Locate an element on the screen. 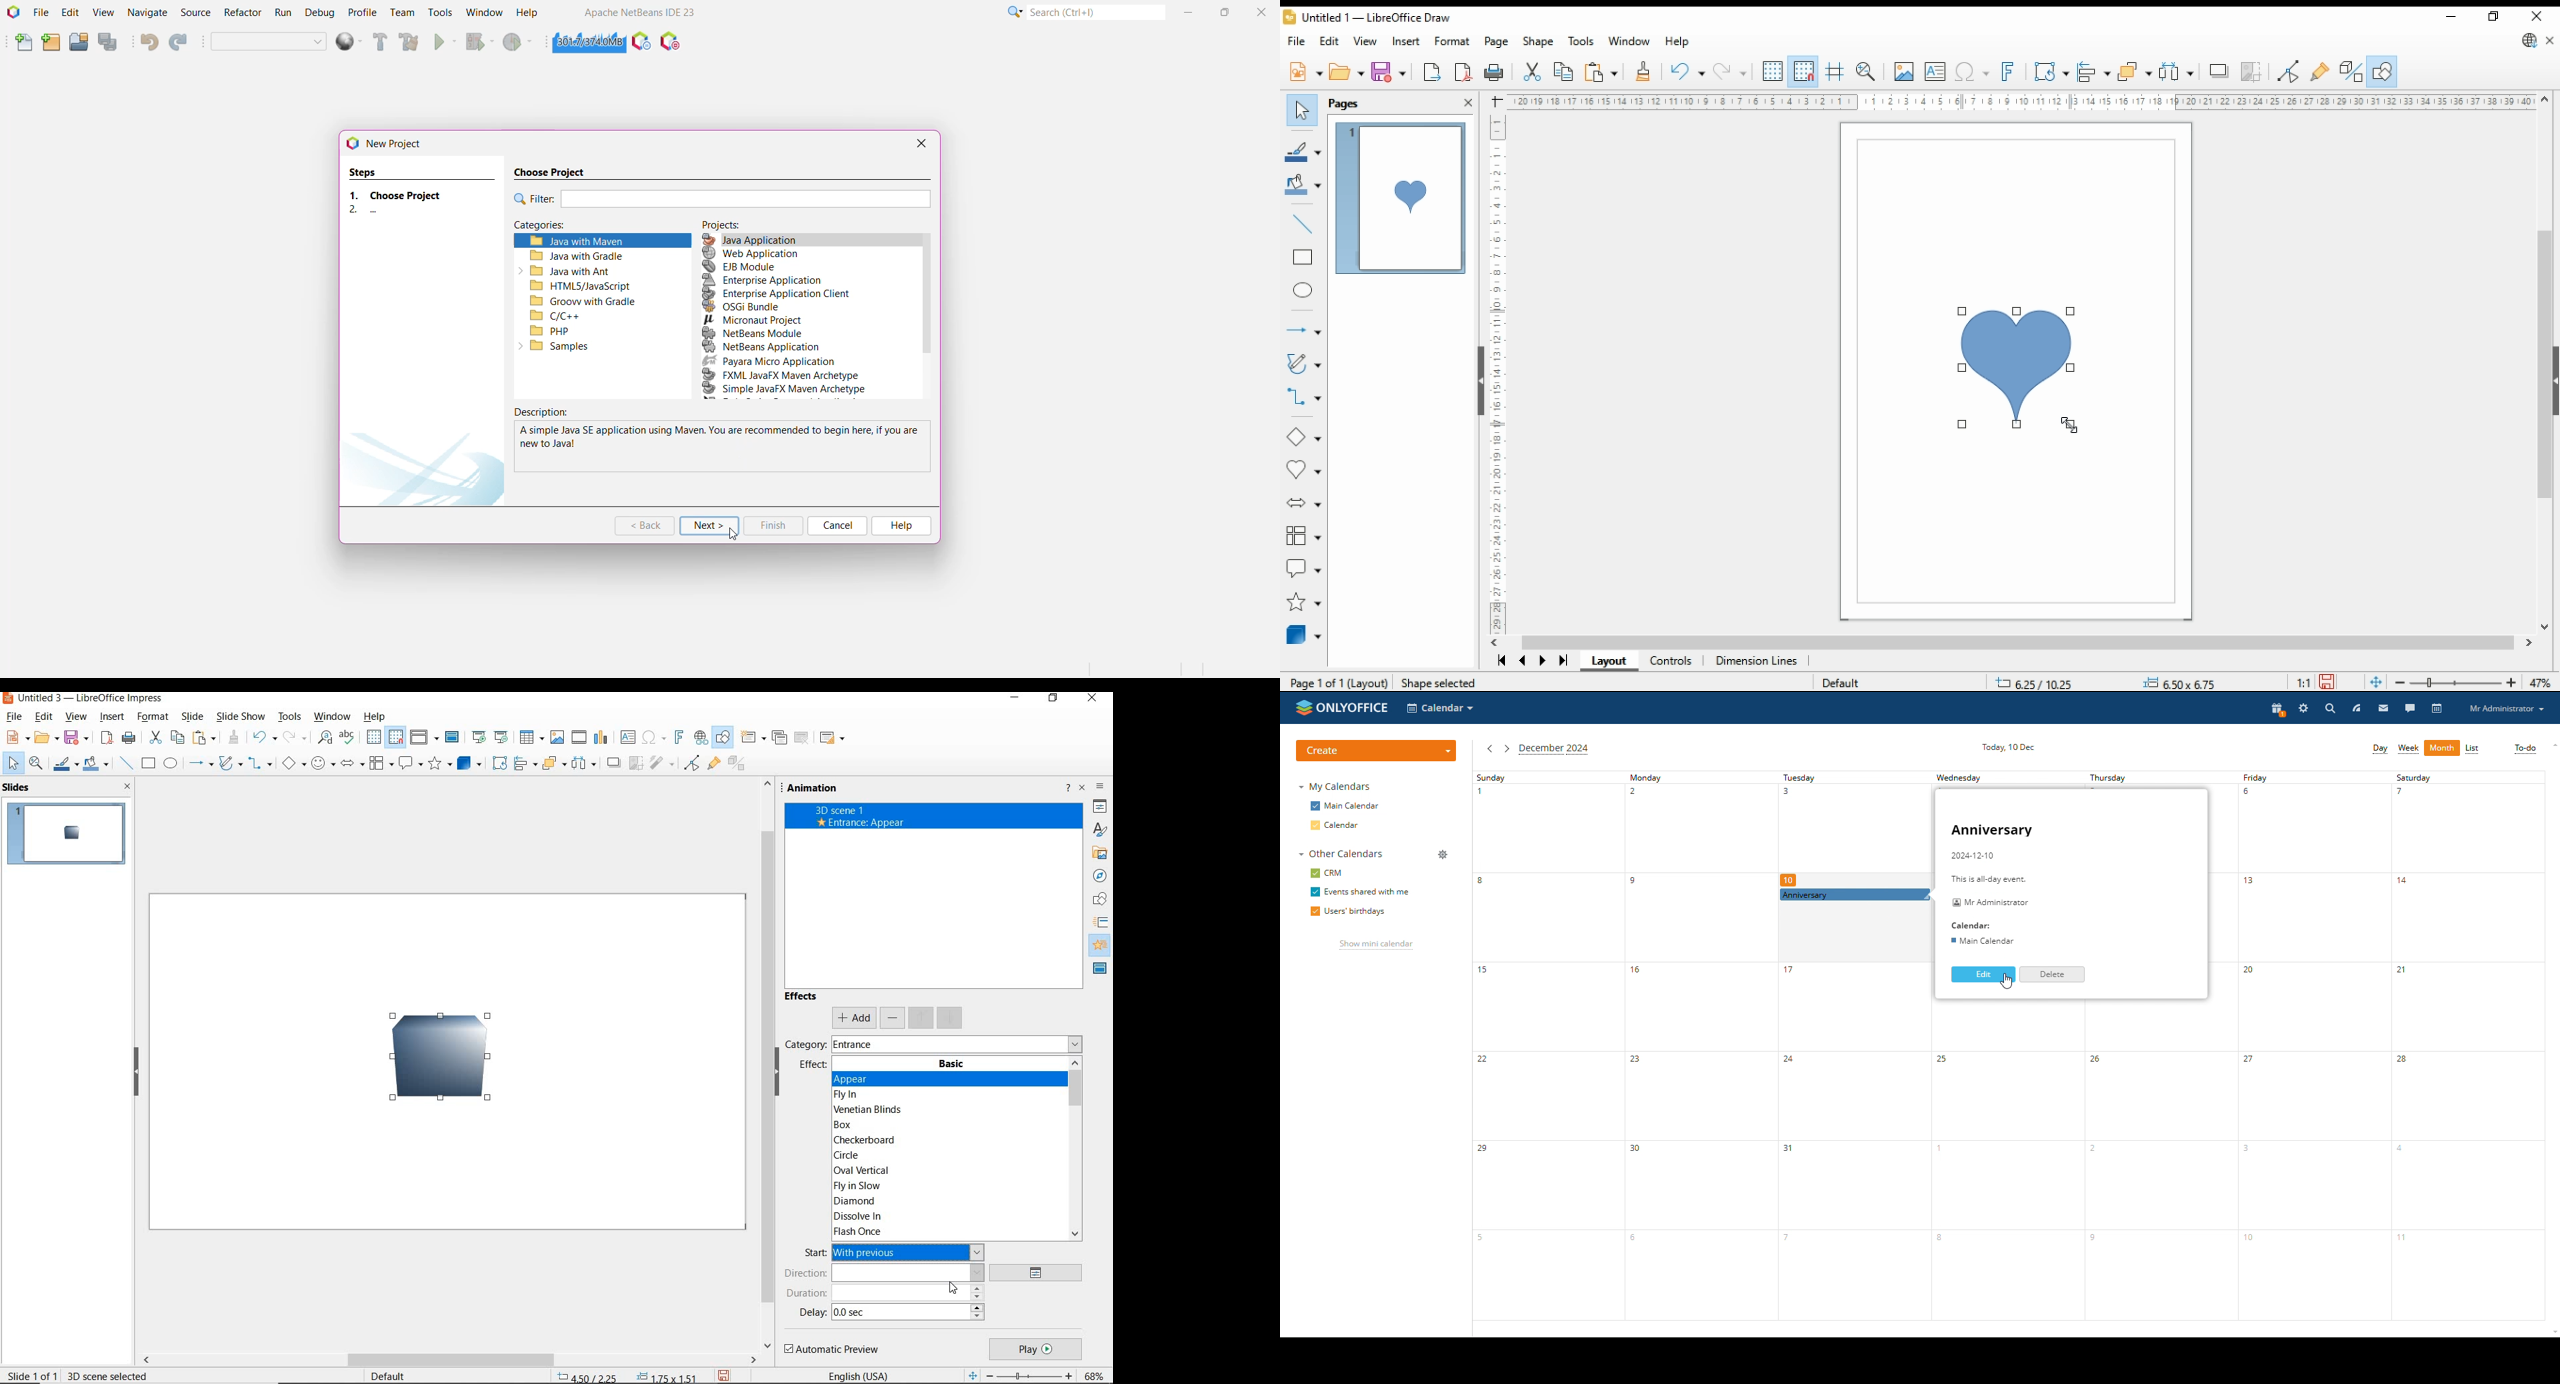 The width and height of the screenshot is (2576, 1400). show draw functions is located at coordinates (2382, 71).